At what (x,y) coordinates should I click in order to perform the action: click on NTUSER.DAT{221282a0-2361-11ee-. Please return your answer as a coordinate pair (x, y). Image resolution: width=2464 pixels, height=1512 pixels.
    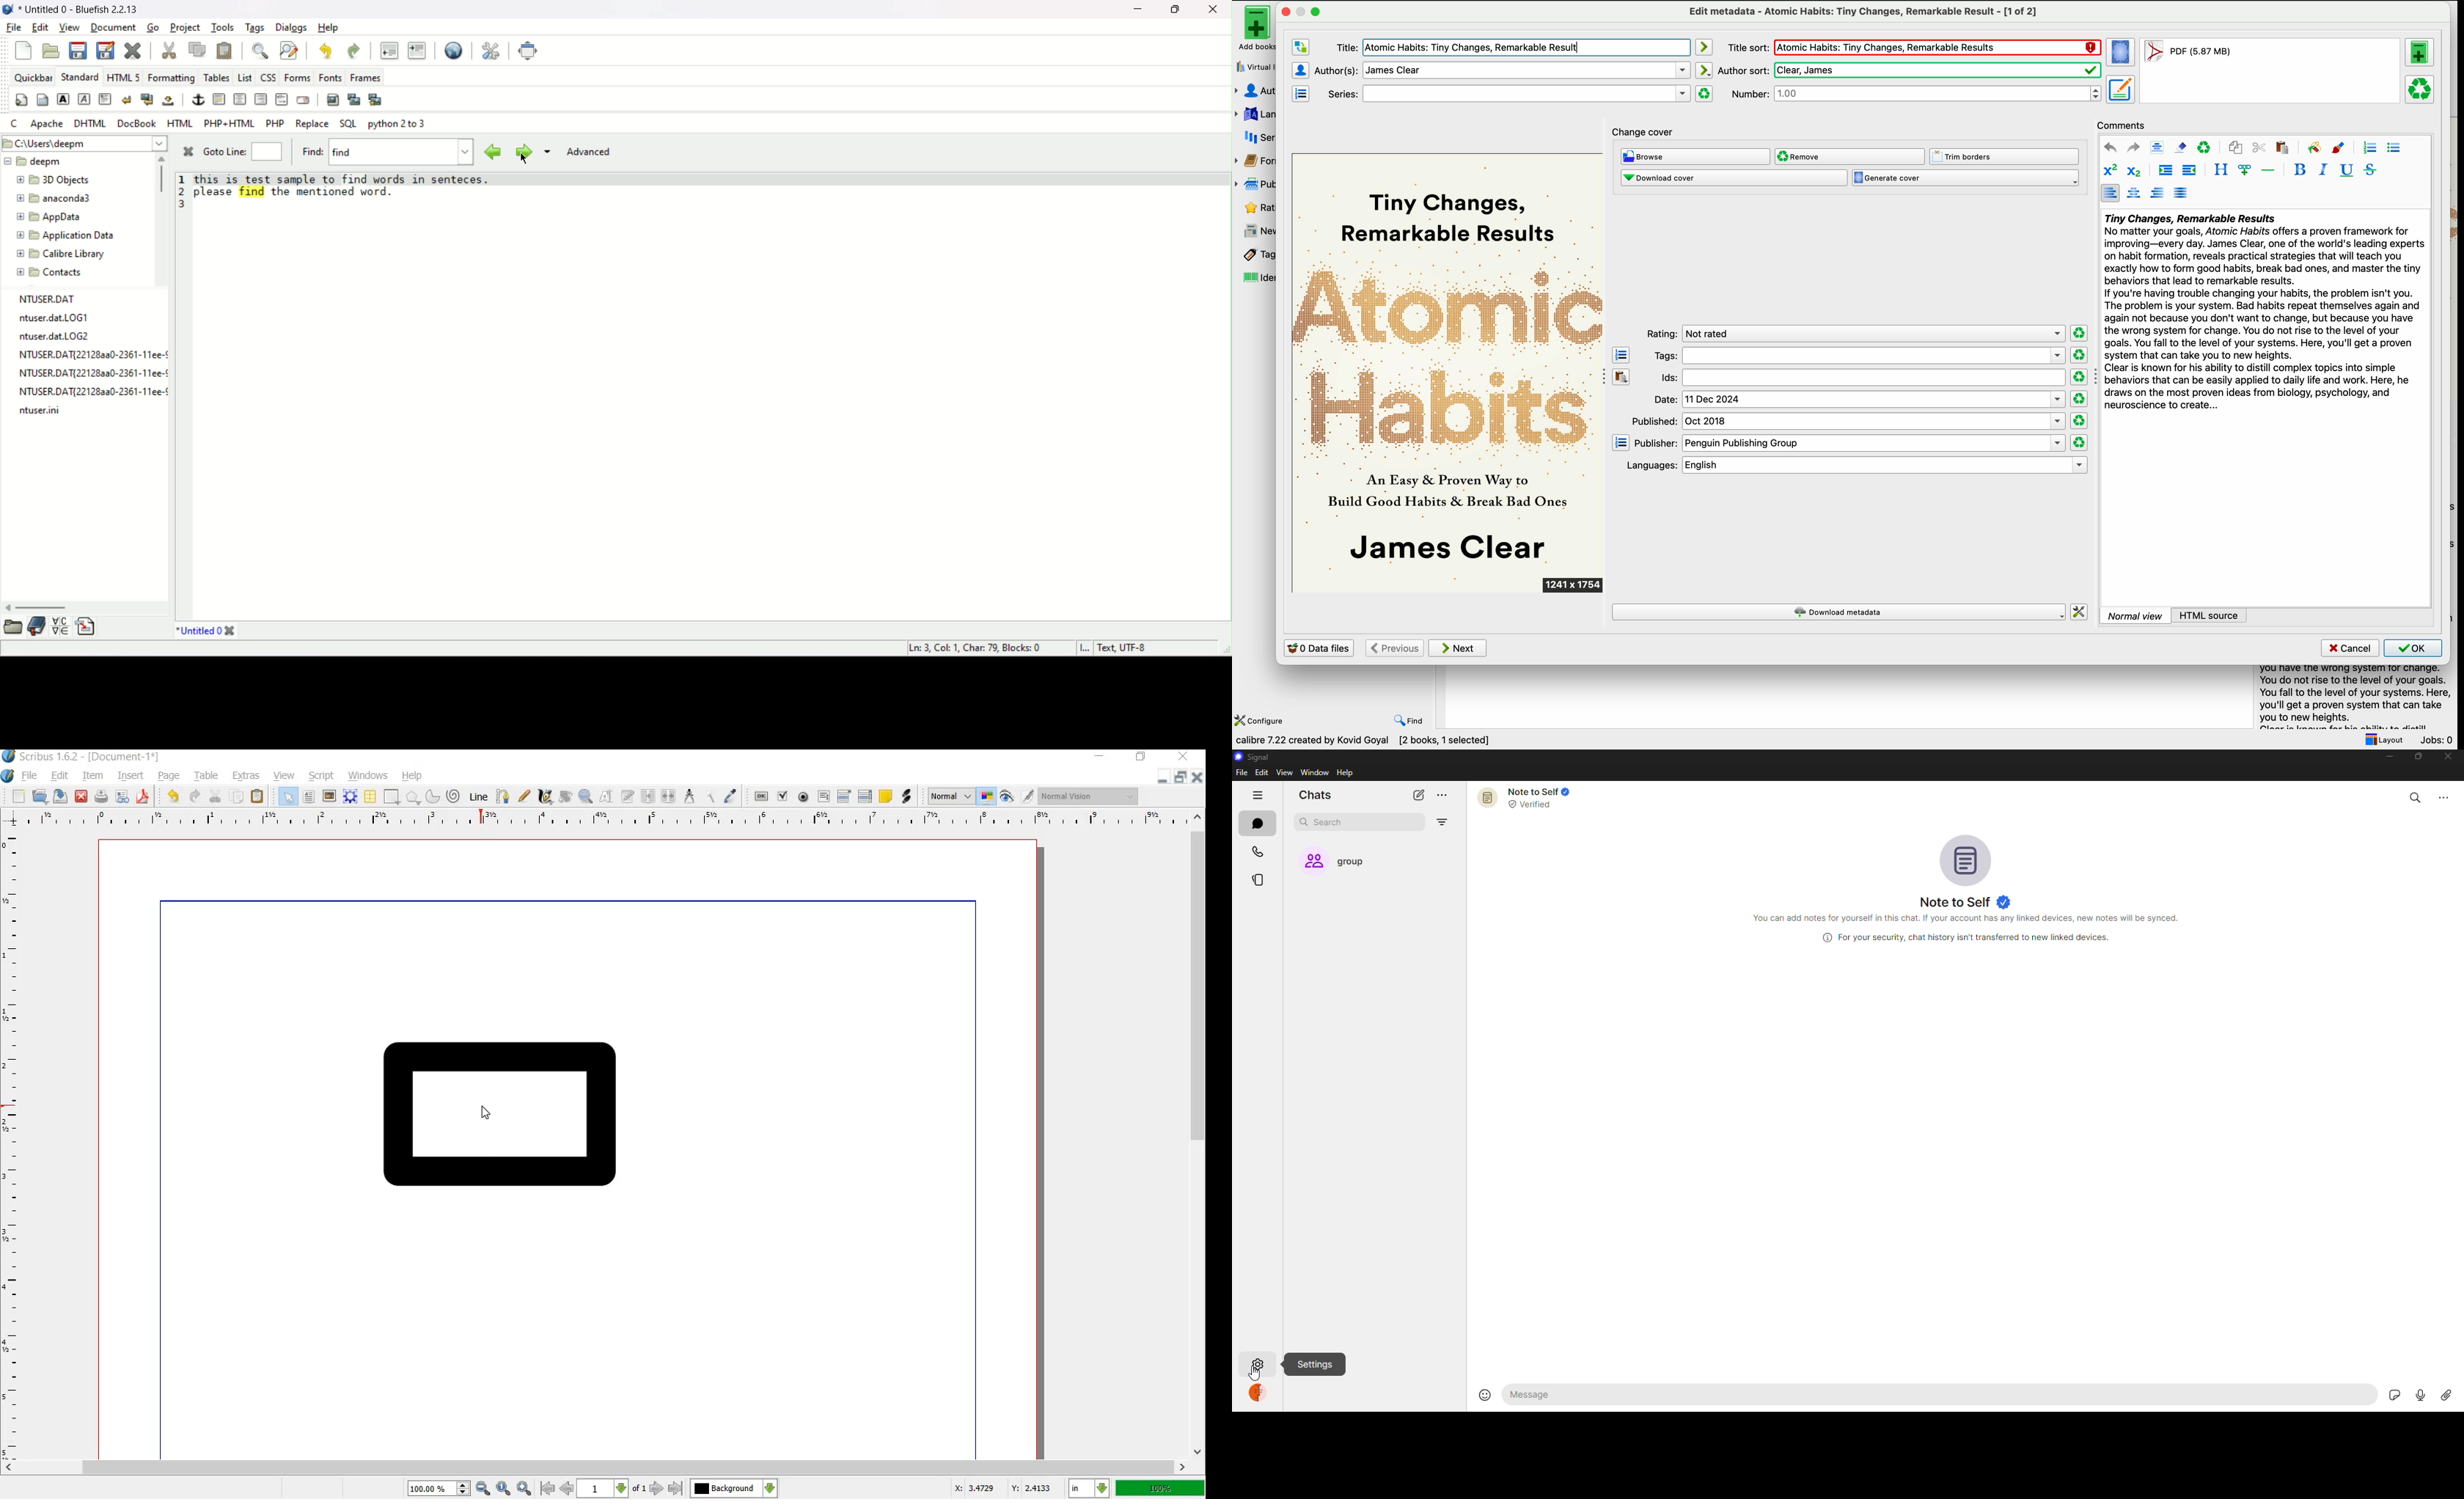
    Looking at the image, I should click on (89, 392).